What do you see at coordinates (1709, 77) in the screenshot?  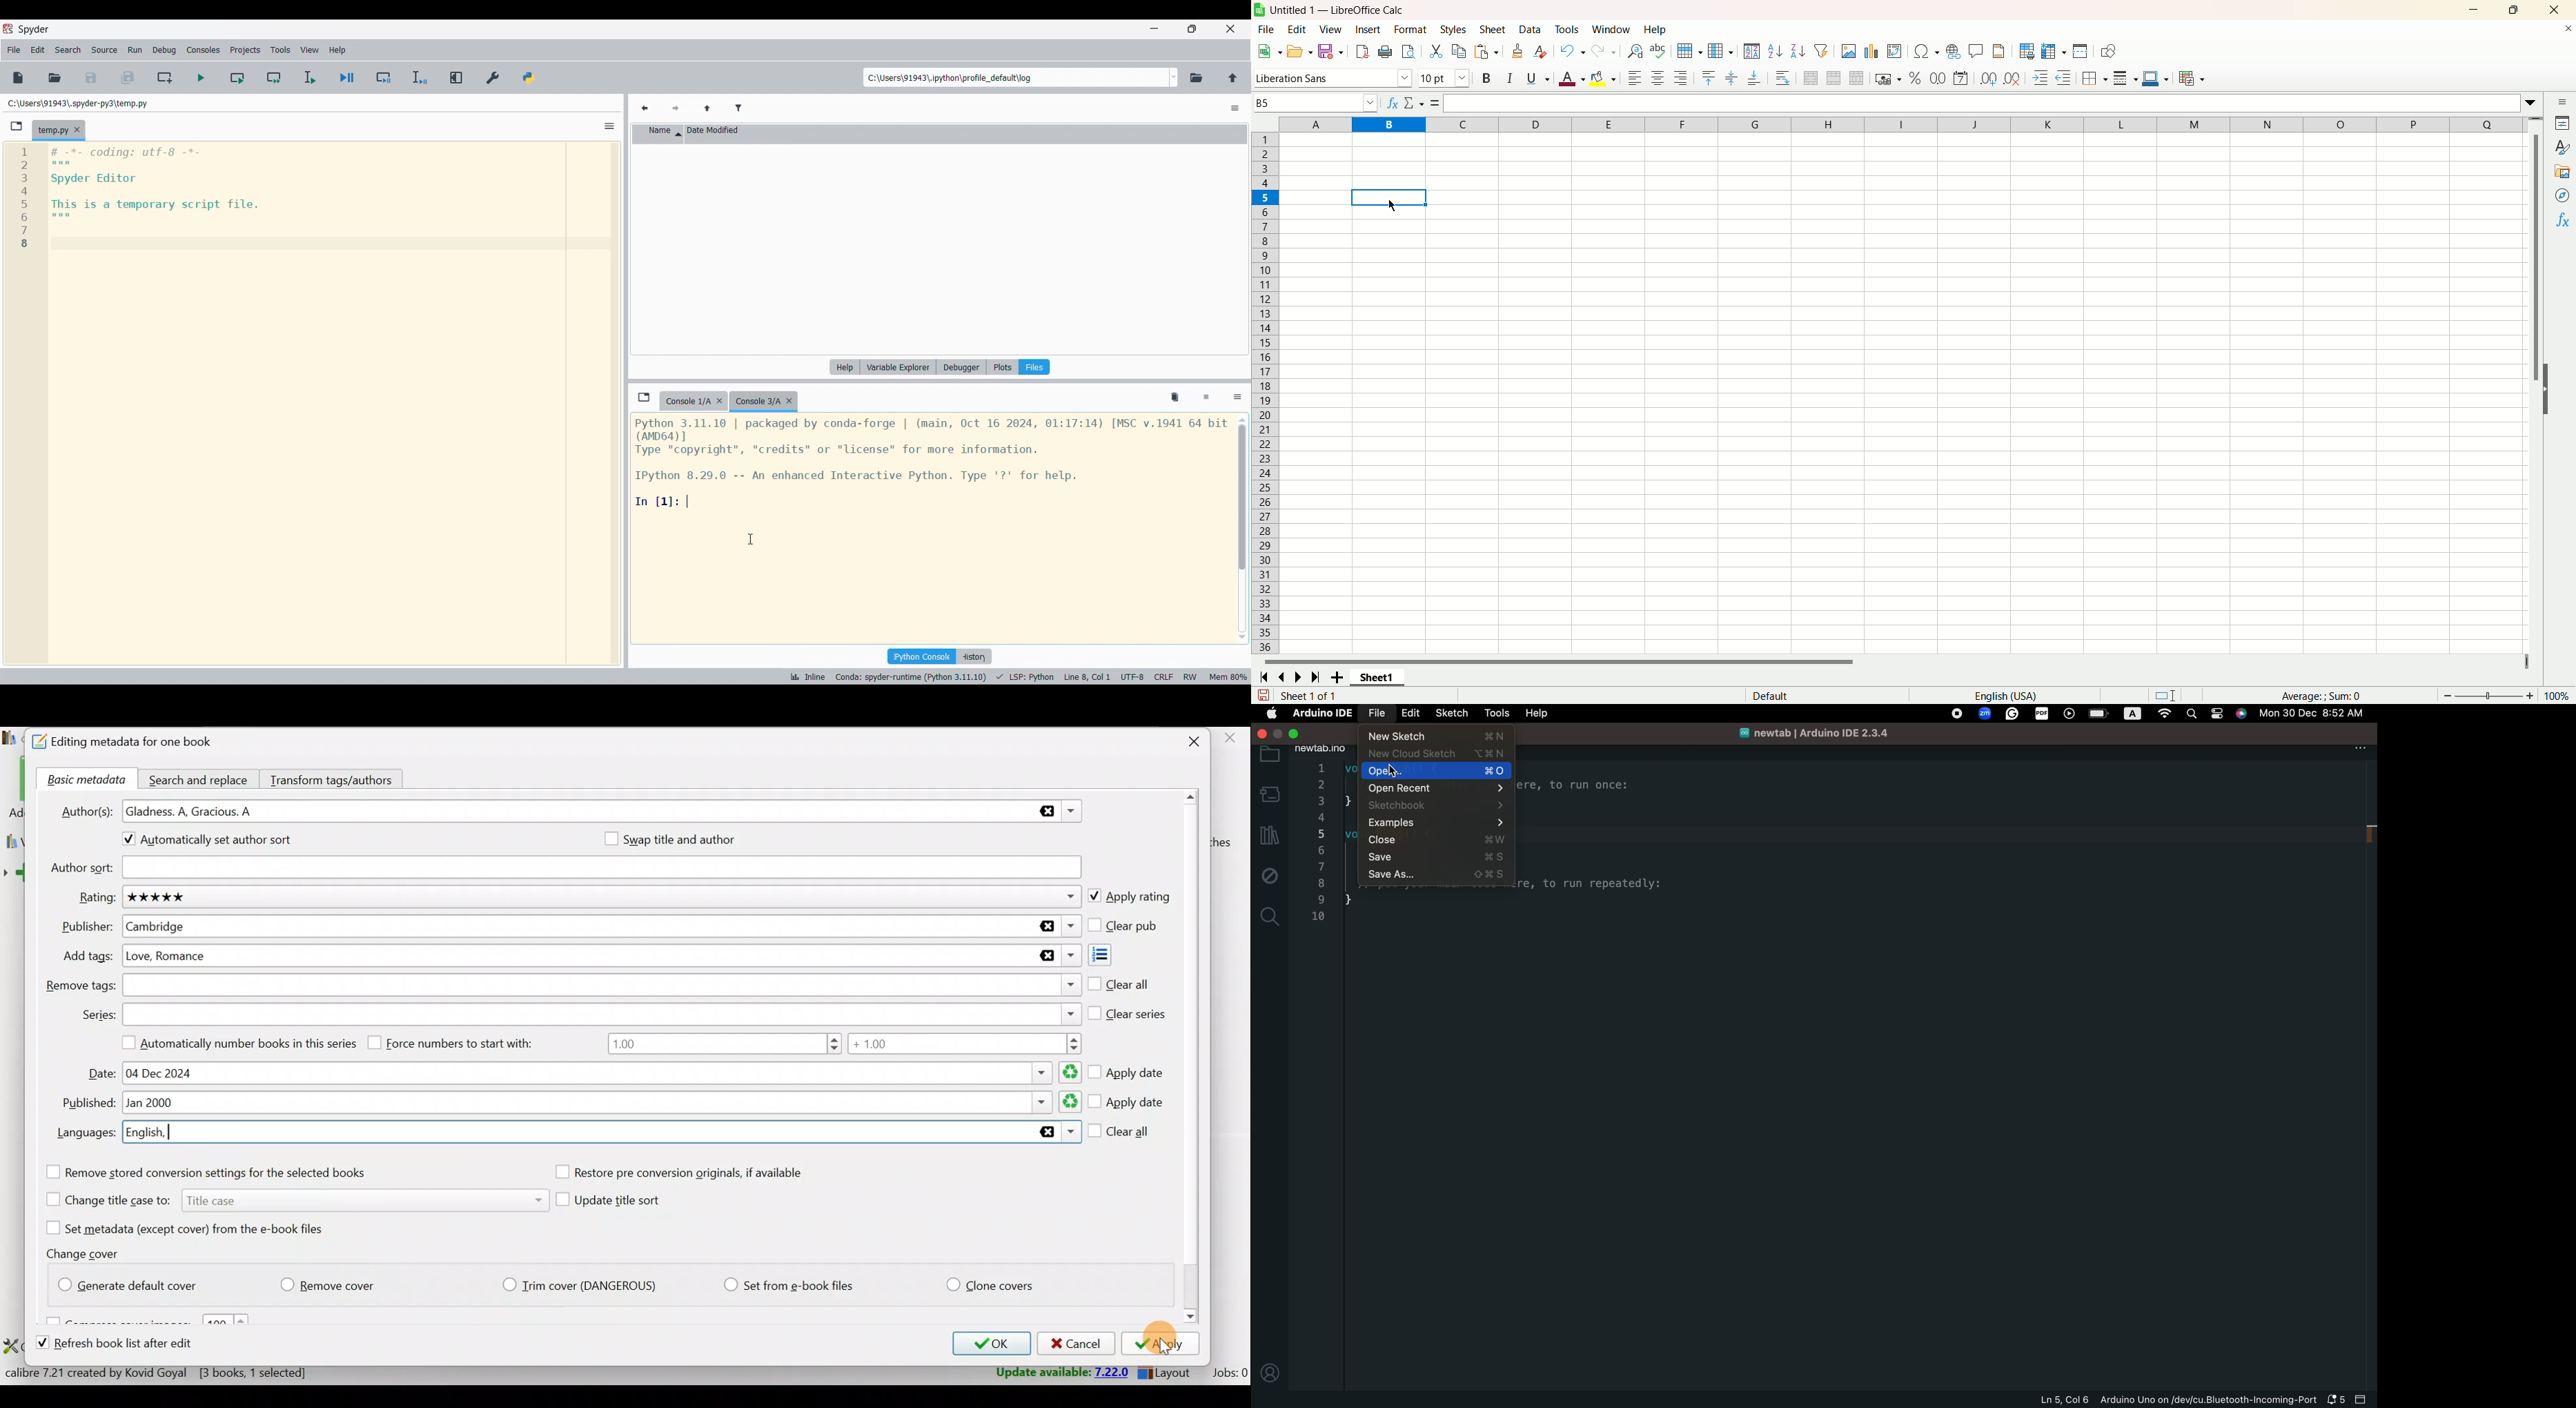 I see `align top` at bounding box center [1709, 77].